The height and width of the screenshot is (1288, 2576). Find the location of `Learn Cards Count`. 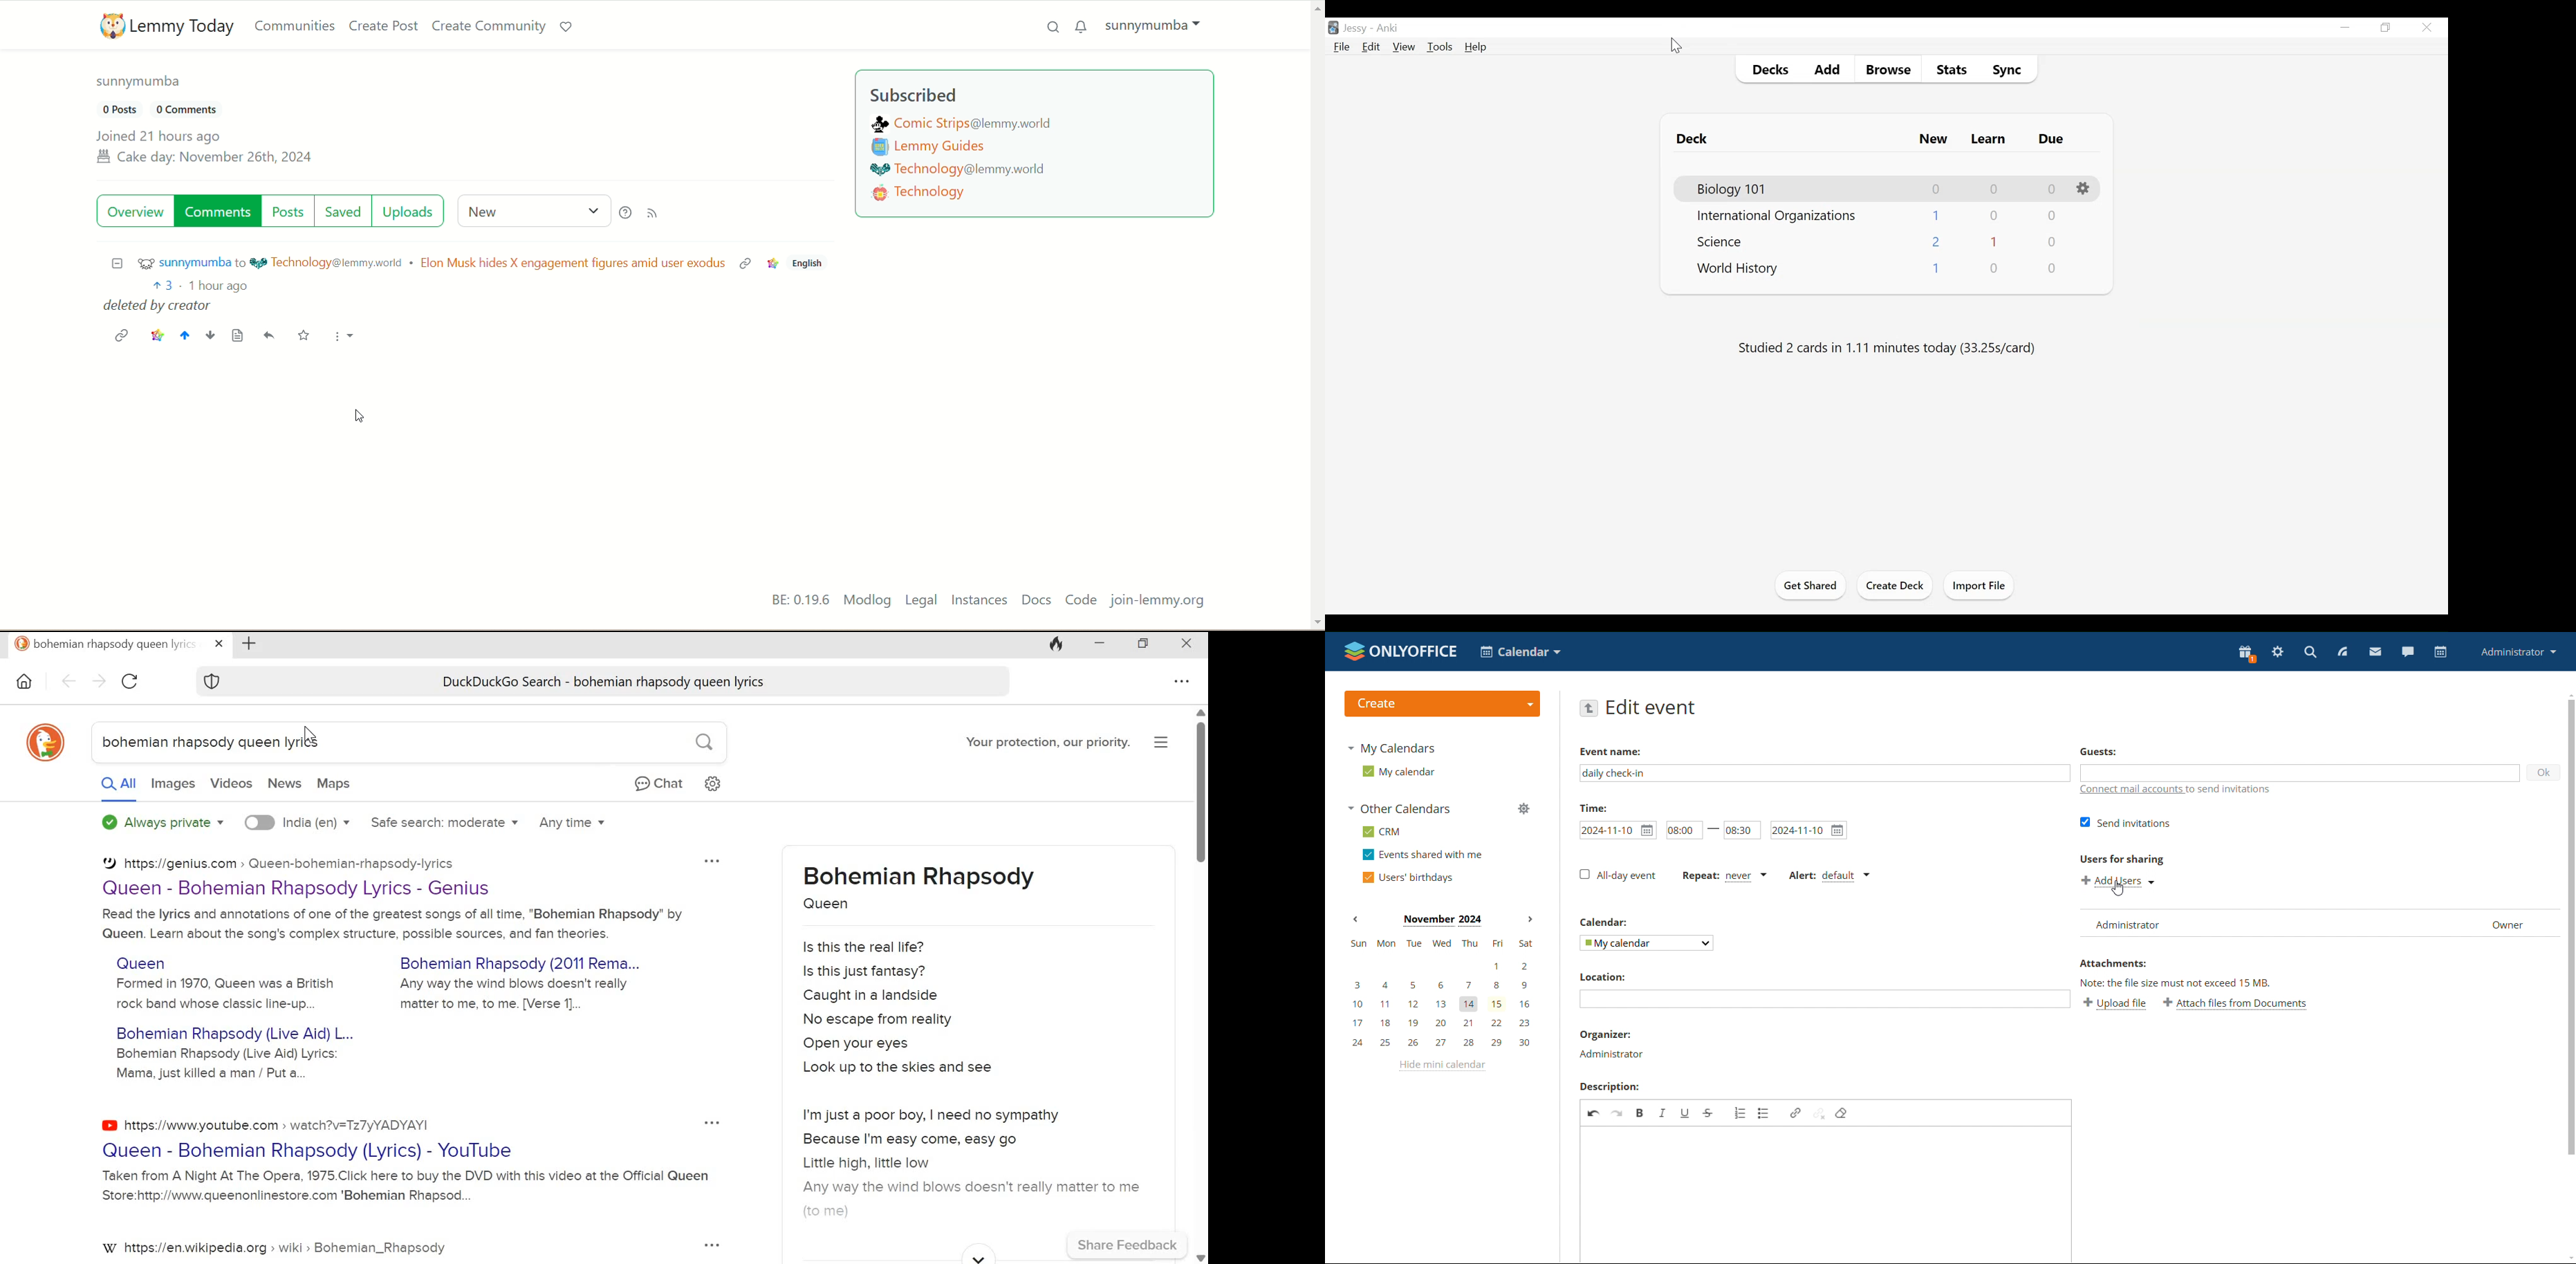

Learn Cards Count is located at coordinates (1996, 215).